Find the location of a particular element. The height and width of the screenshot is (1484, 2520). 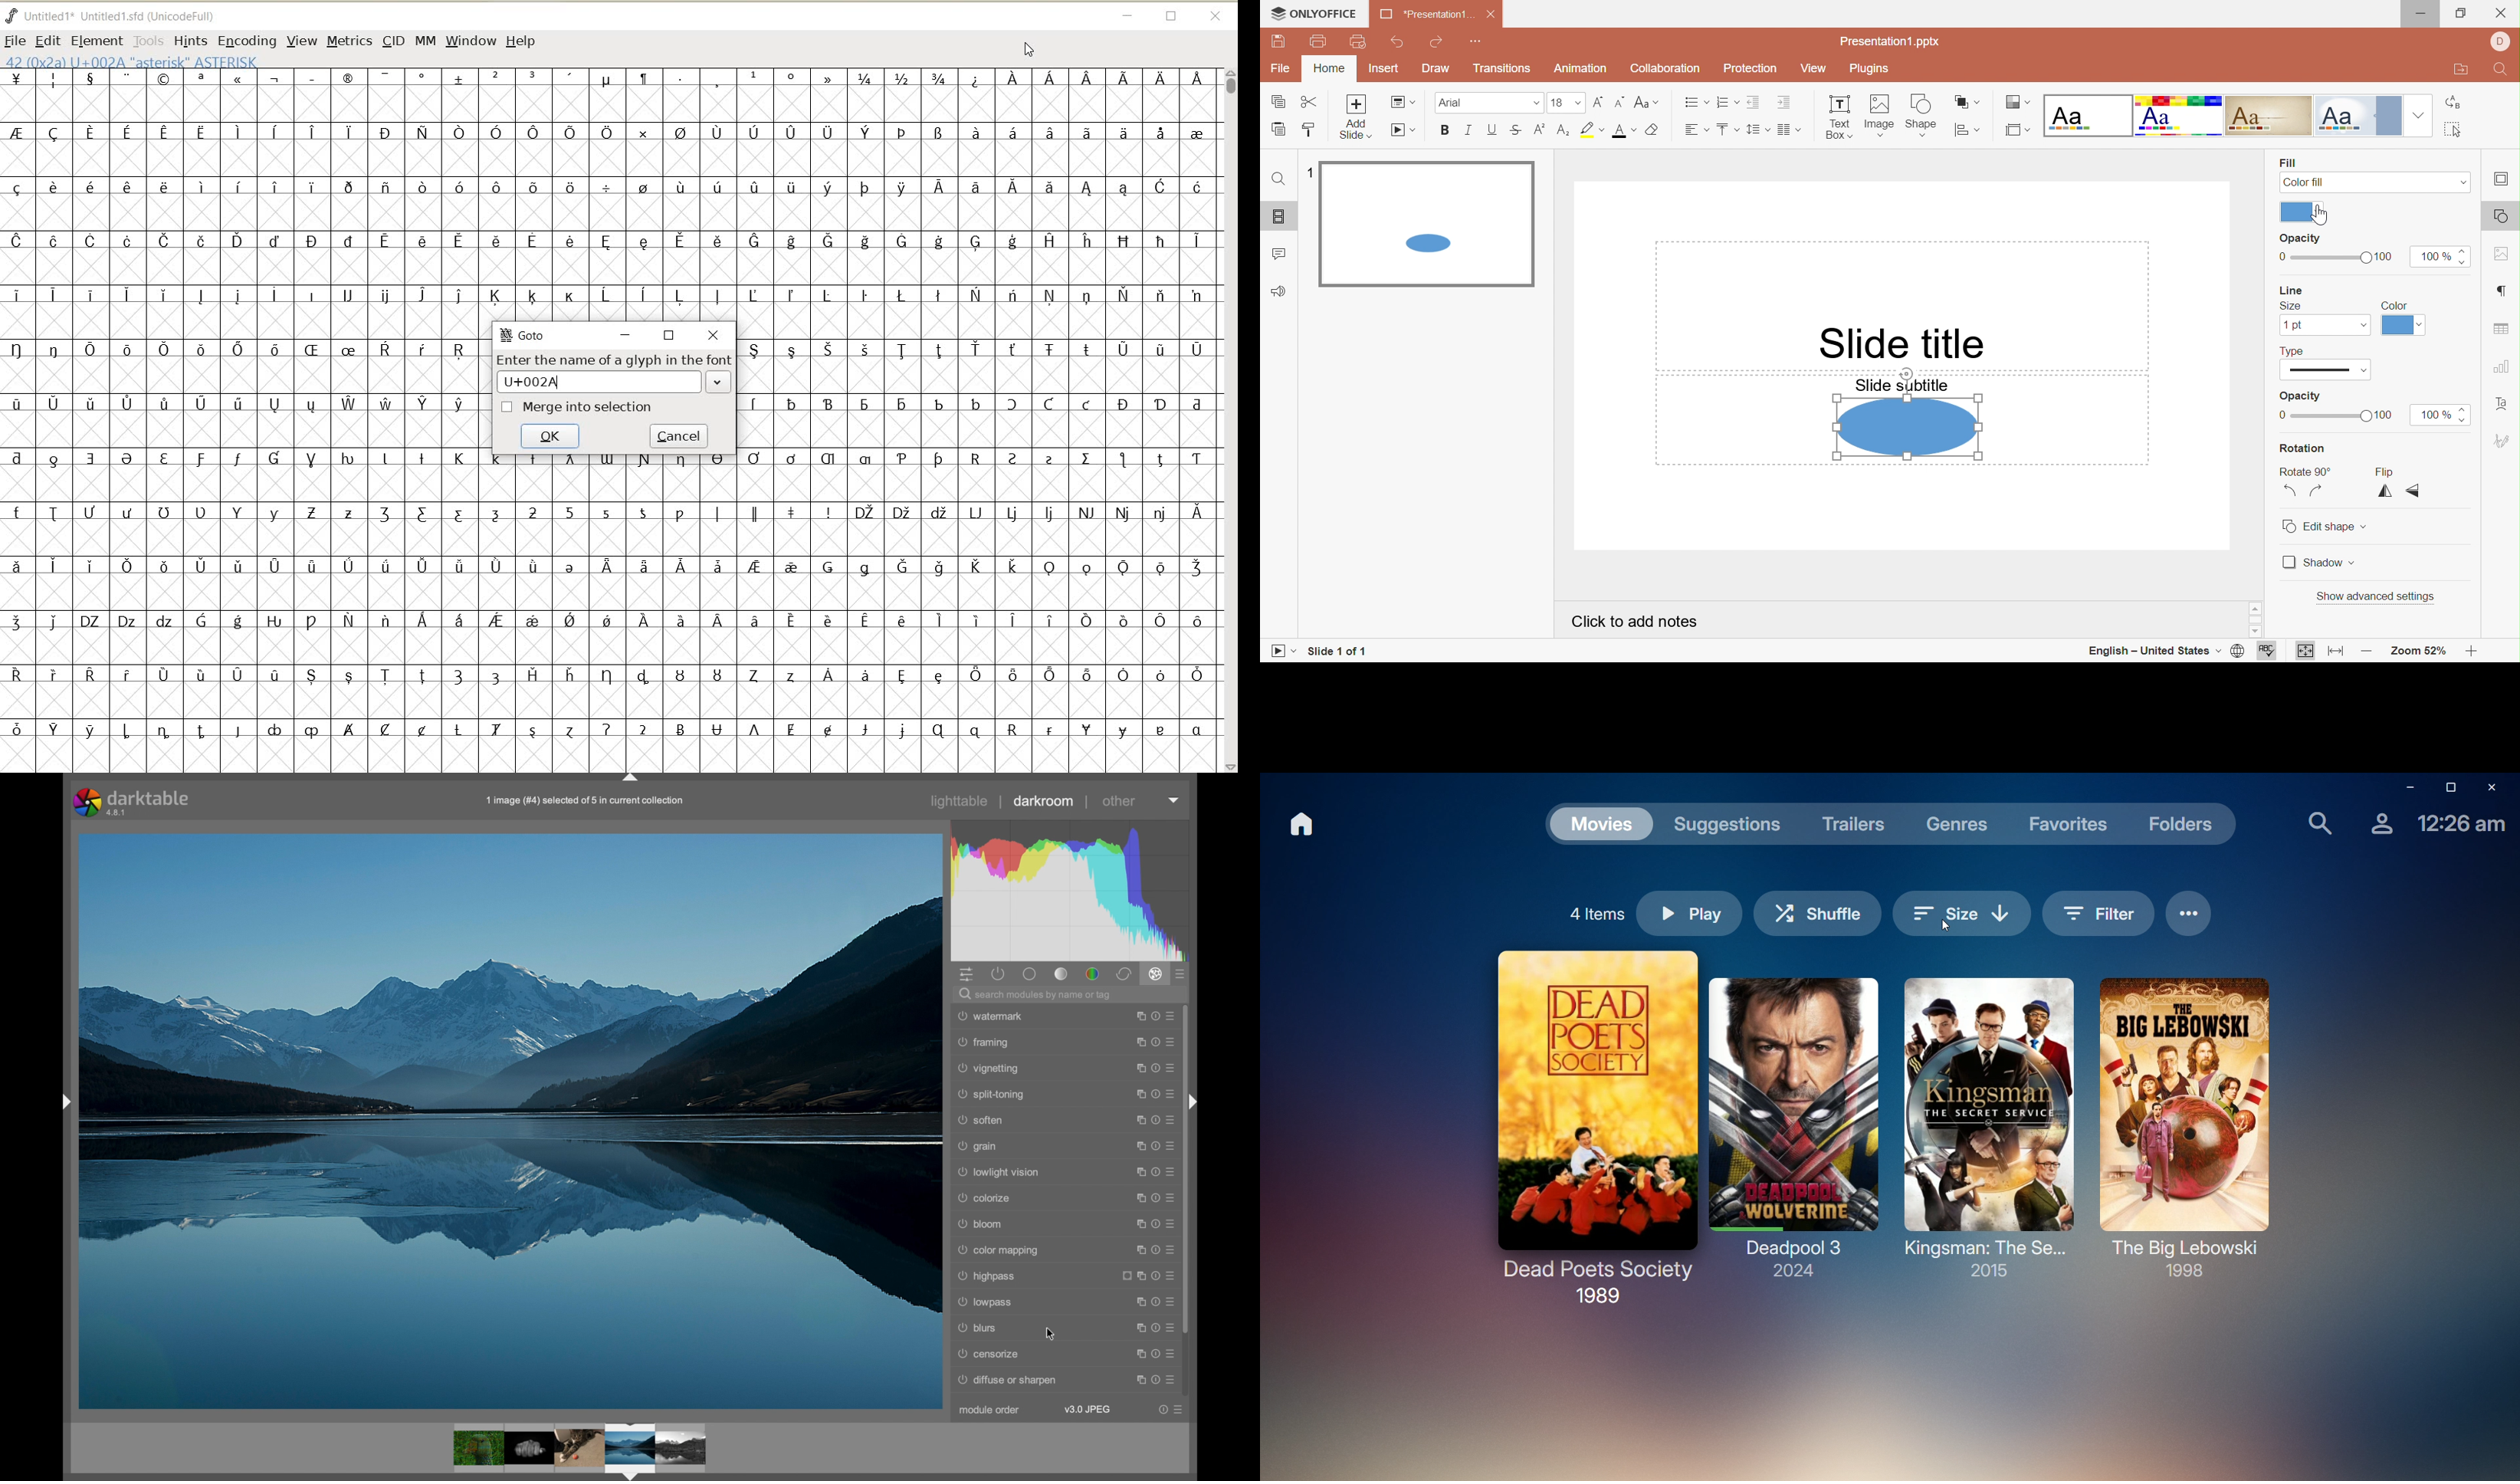

Show advanced settings is located at coordinates (2376, 598).